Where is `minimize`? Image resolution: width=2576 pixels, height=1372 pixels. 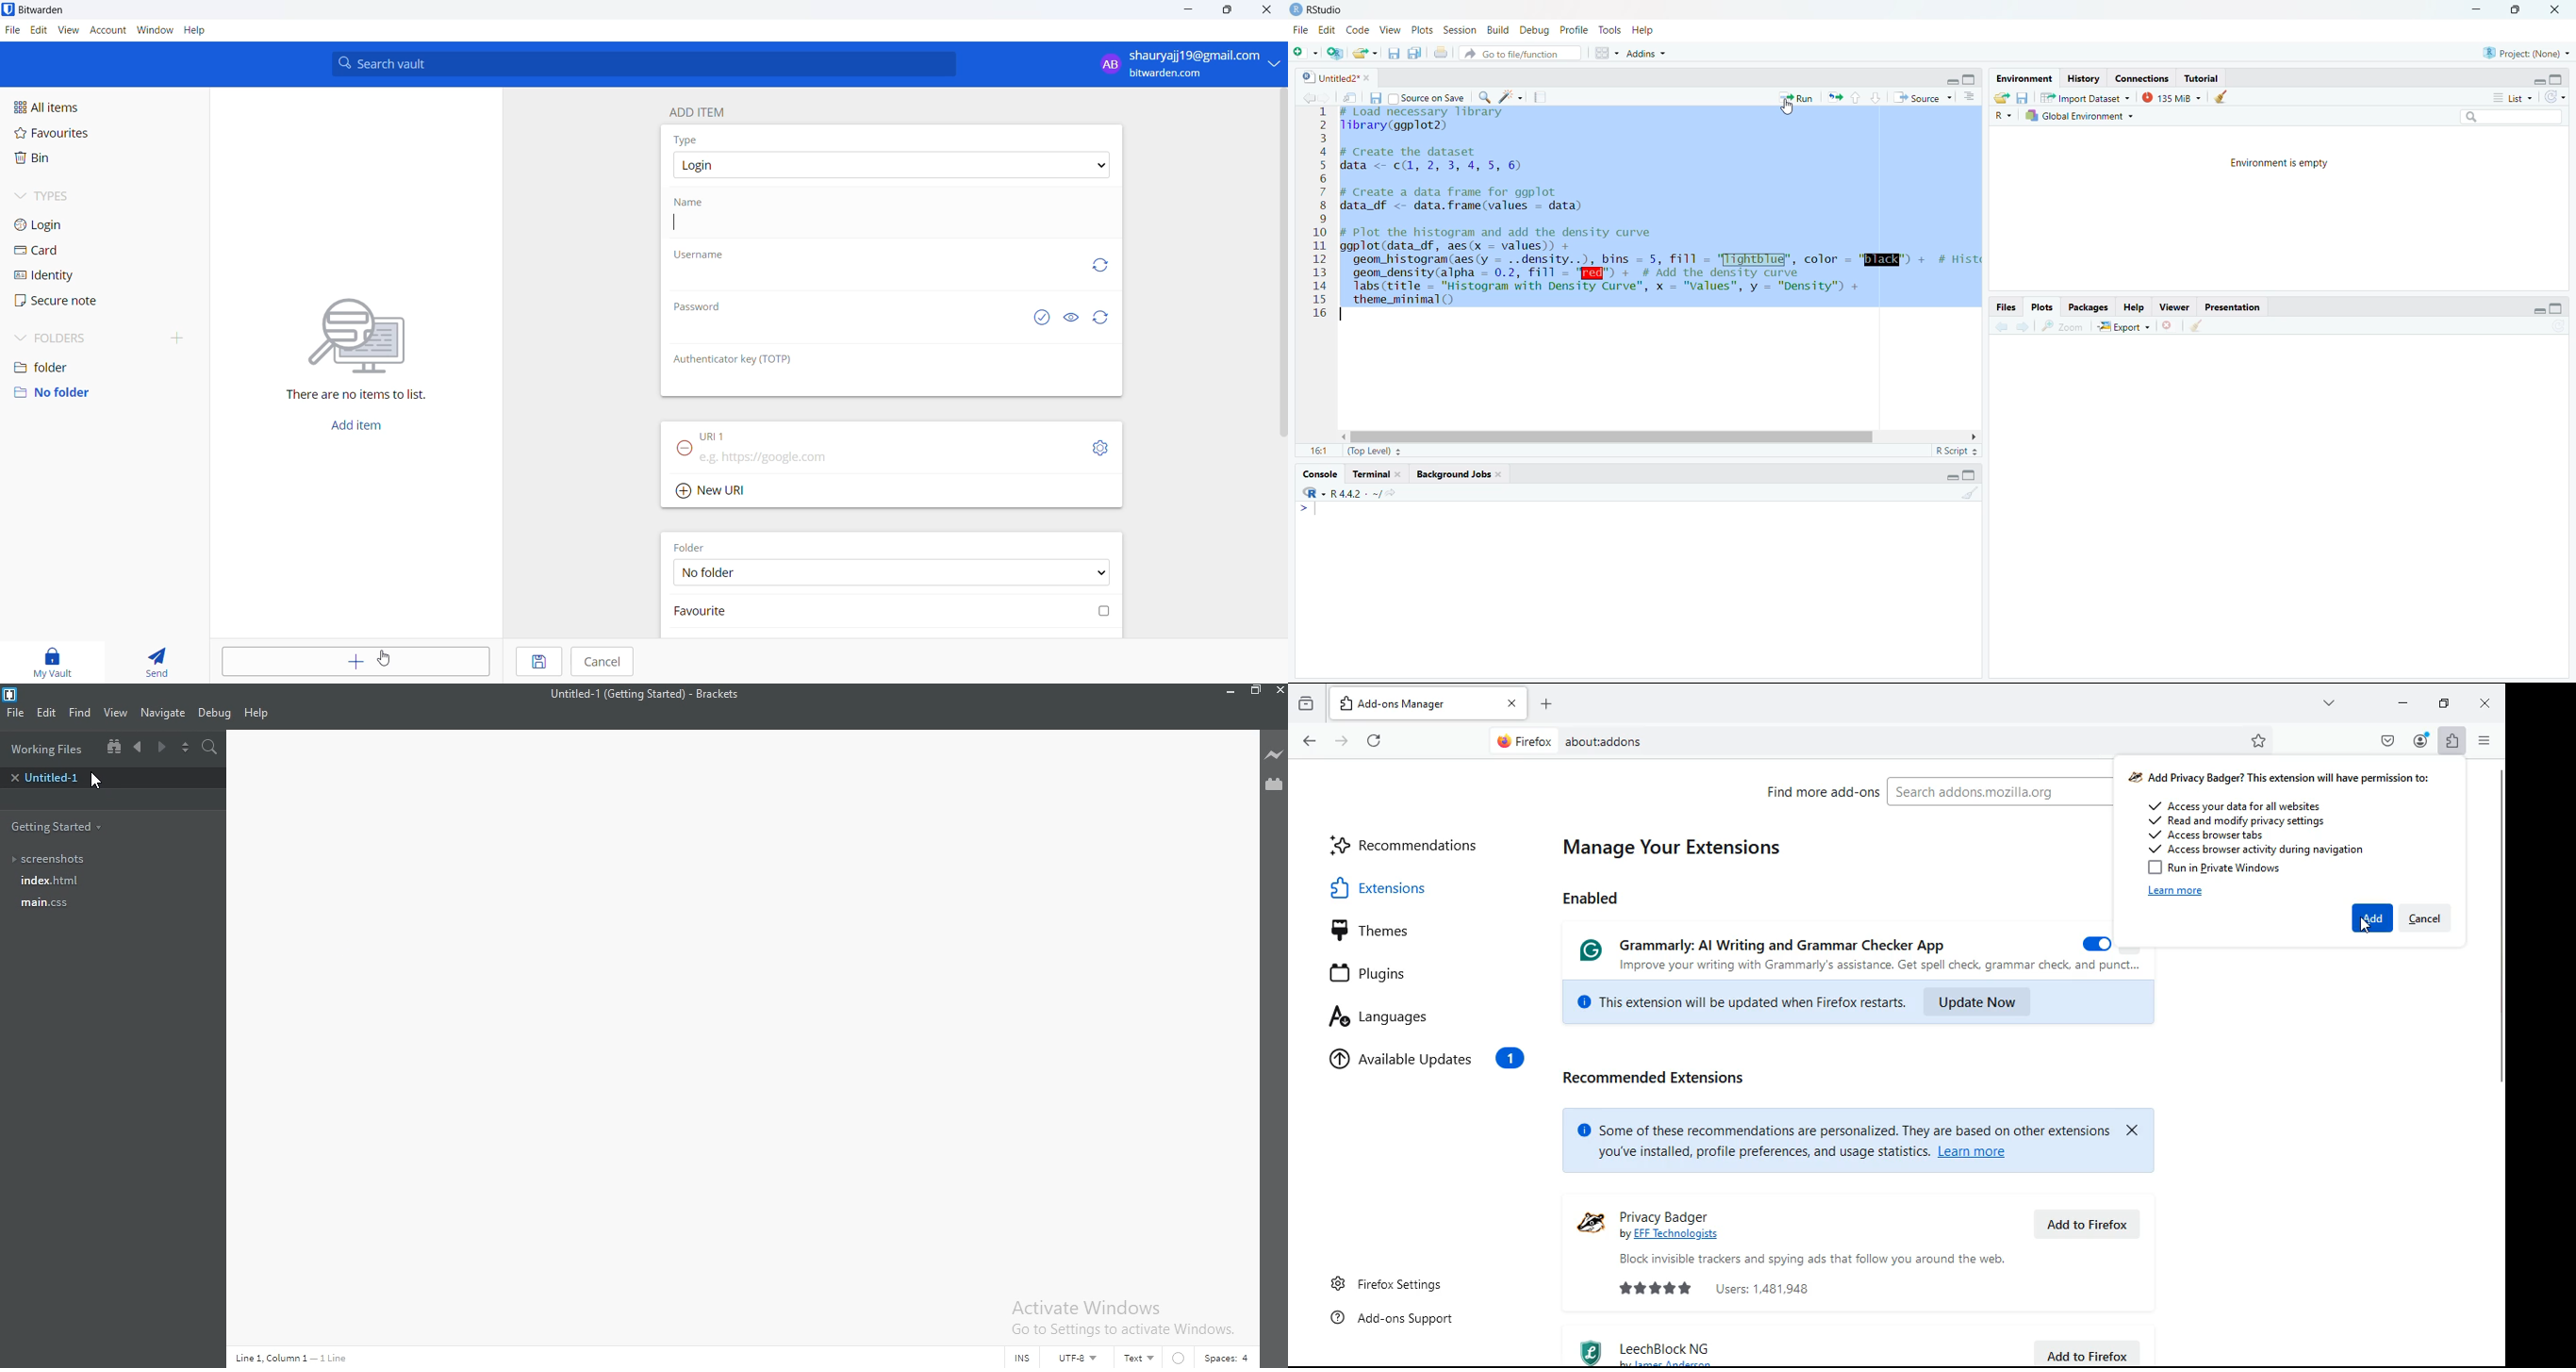
minimize is located at coordinates (1952, 81).